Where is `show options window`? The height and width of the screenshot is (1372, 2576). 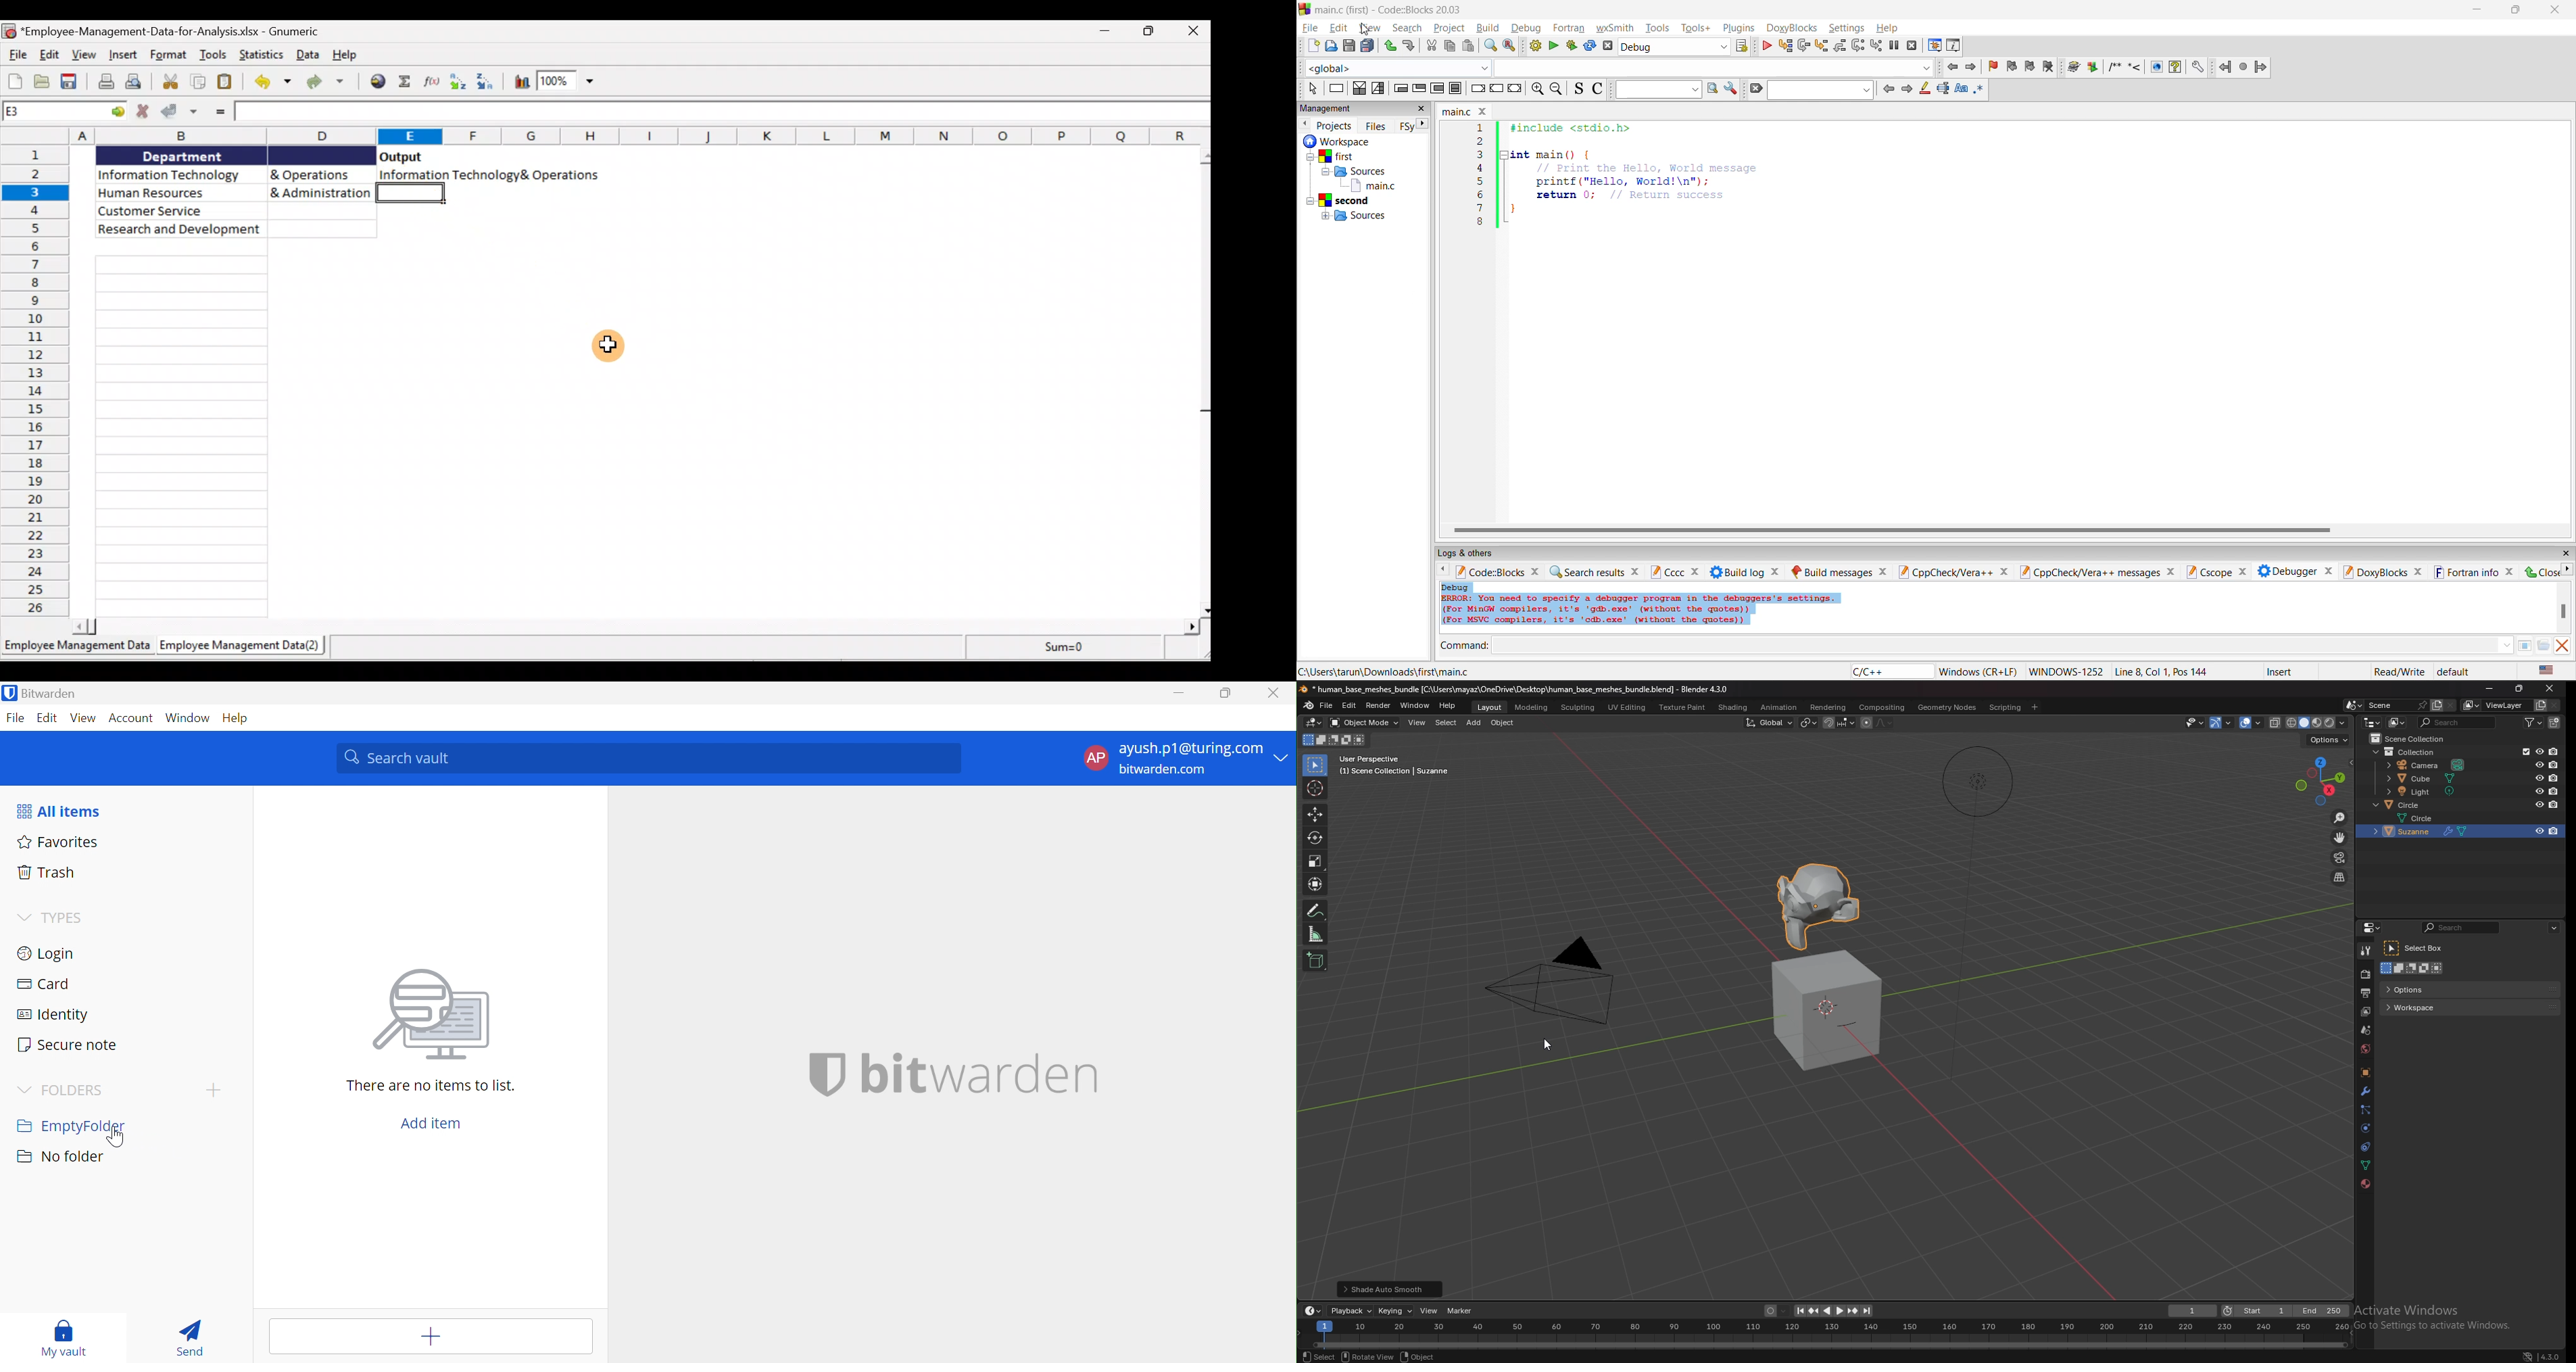
show options window is located at coordinates (1731, 89).